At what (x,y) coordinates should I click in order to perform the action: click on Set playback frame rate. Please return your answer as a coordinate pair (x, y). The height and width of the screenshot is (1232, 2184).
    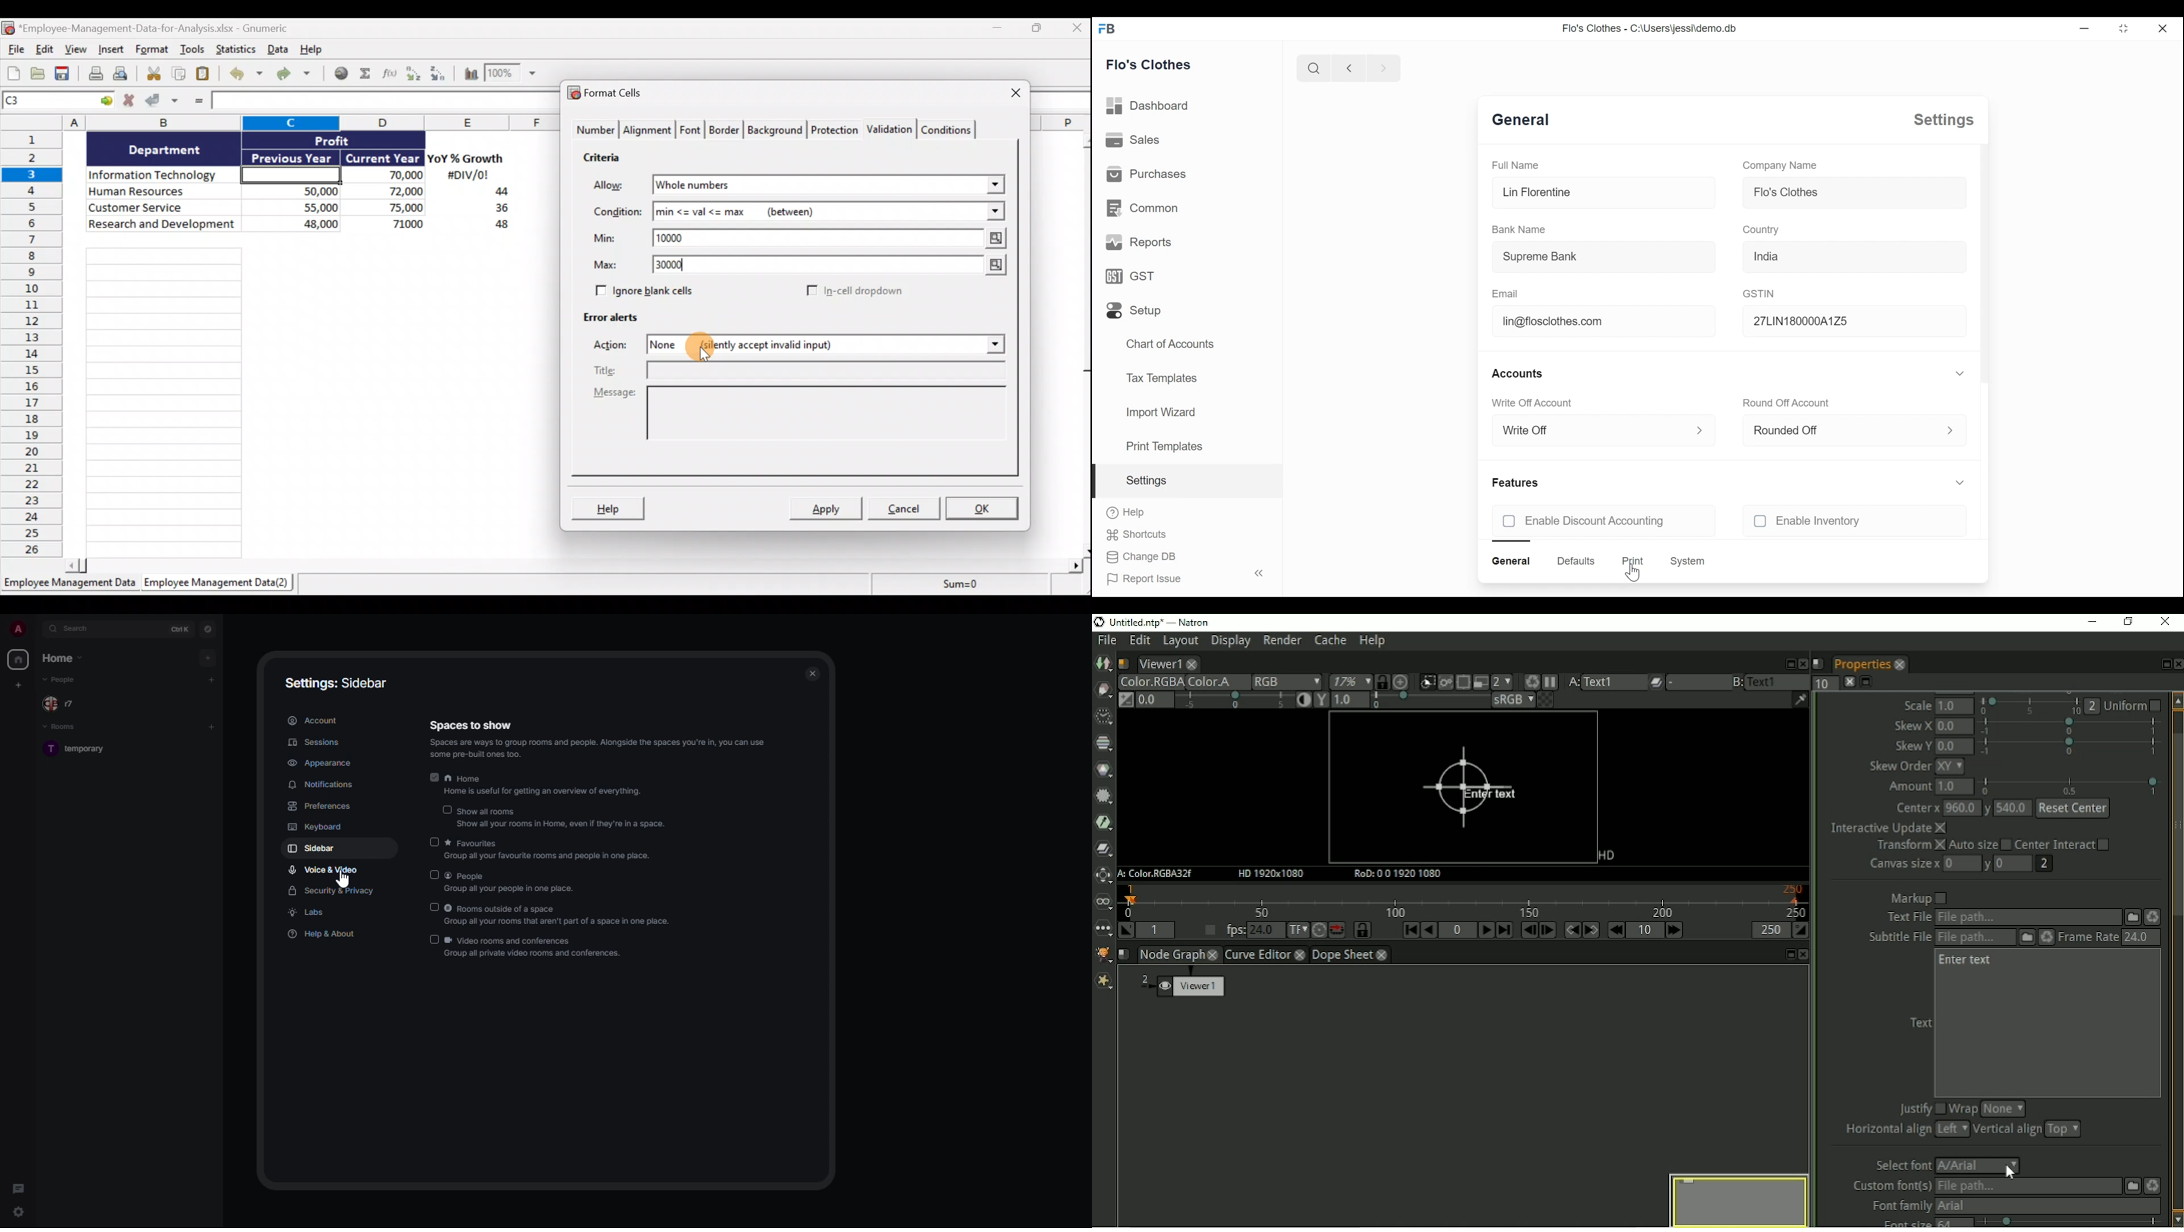
    Looking at the image, I should click on (1207, 931).